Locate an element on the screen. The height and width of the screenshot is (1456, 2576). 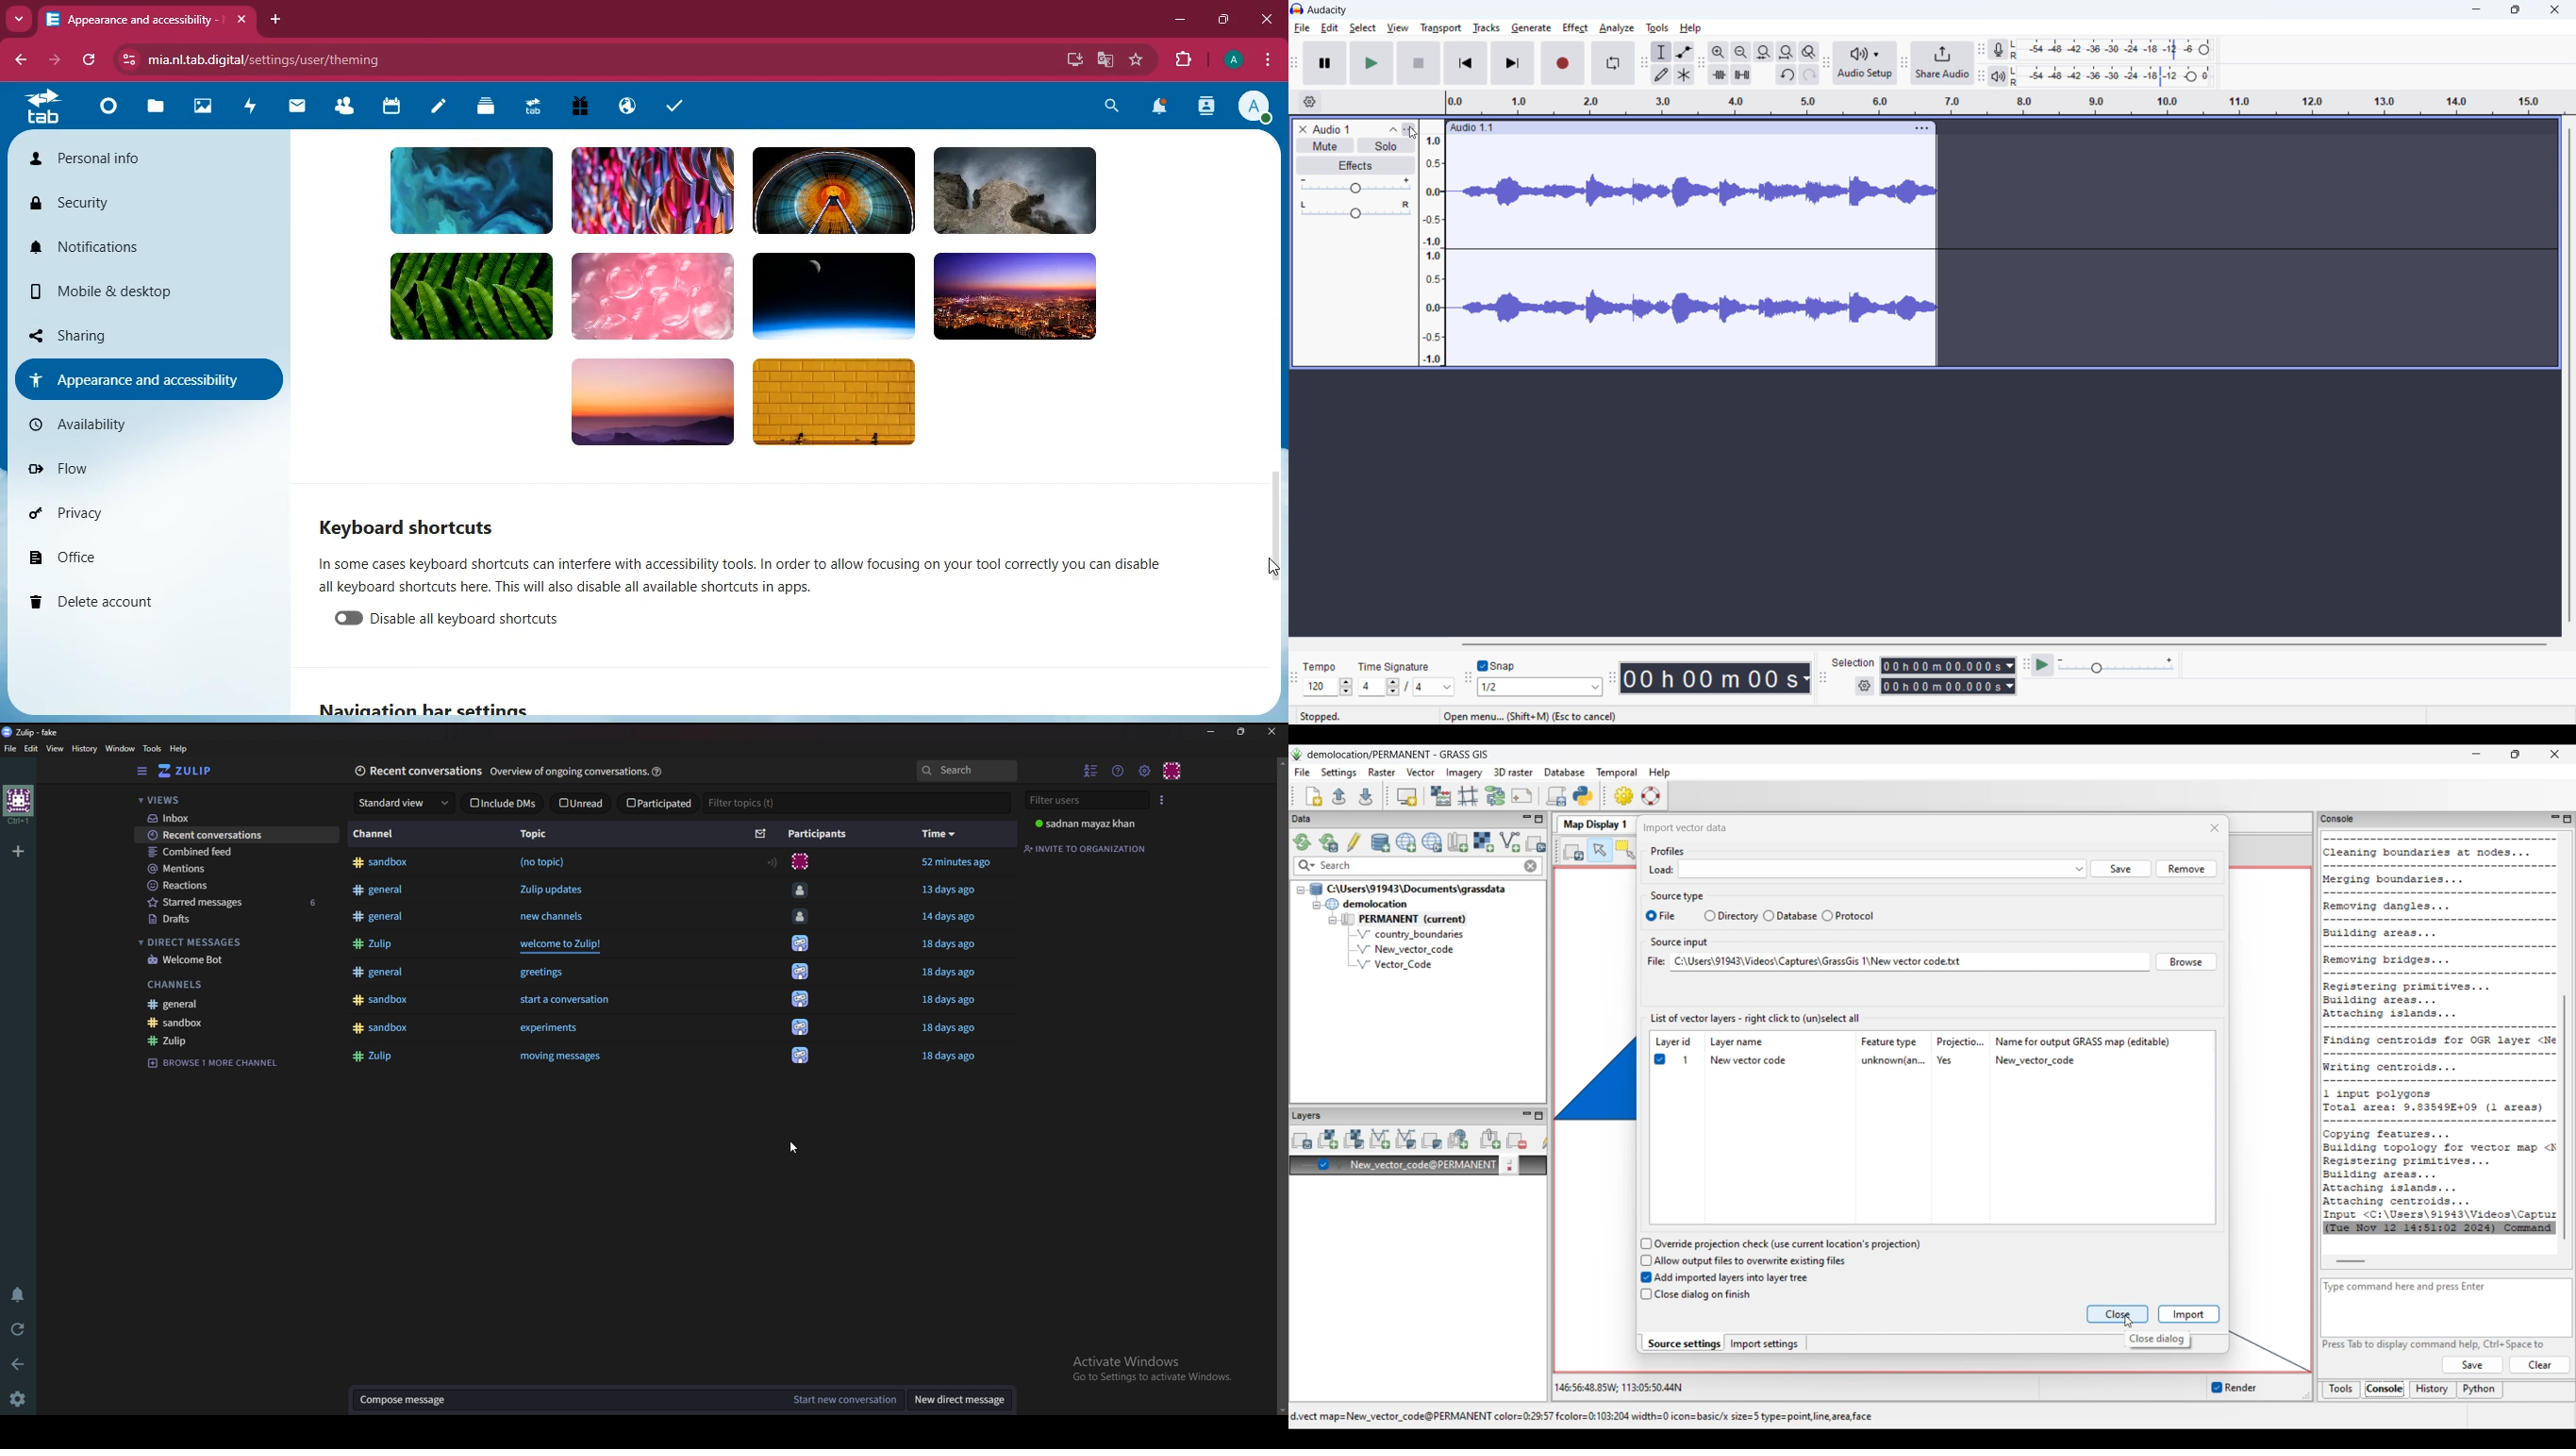
fit selection to width is located at coordinates (1764, 51).